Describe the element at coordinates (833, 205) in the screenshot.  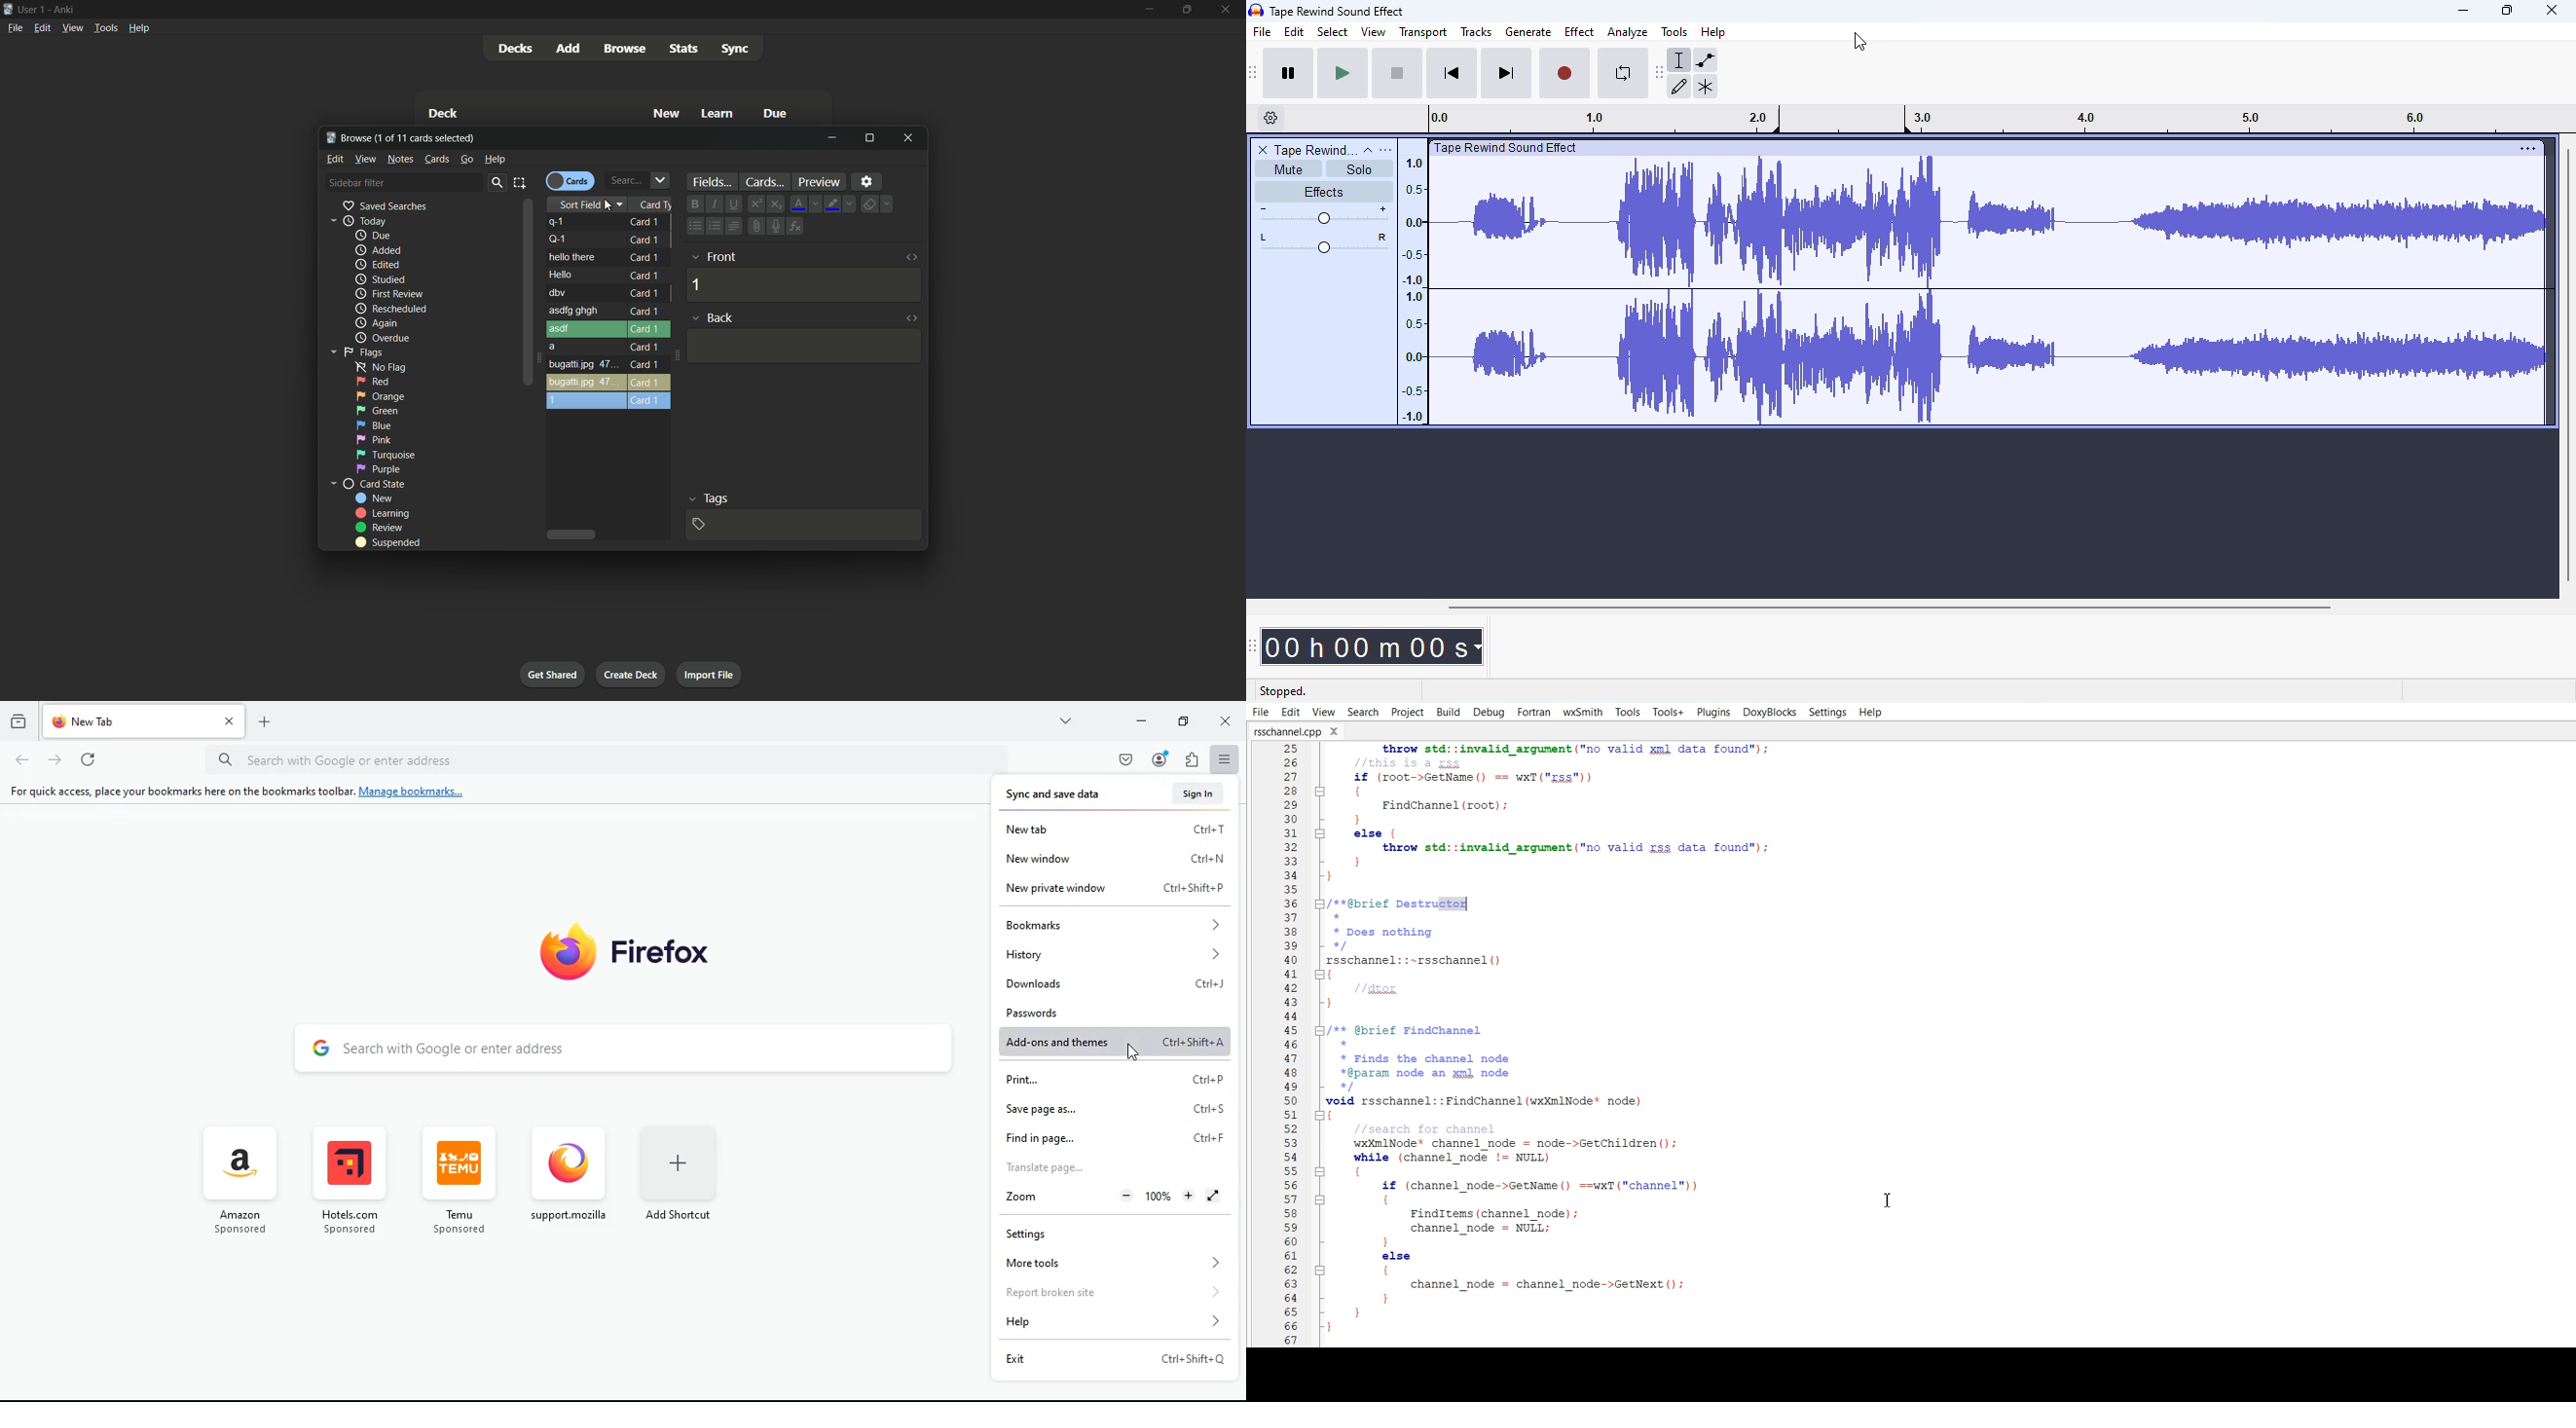
I see `text highlight` at that location.